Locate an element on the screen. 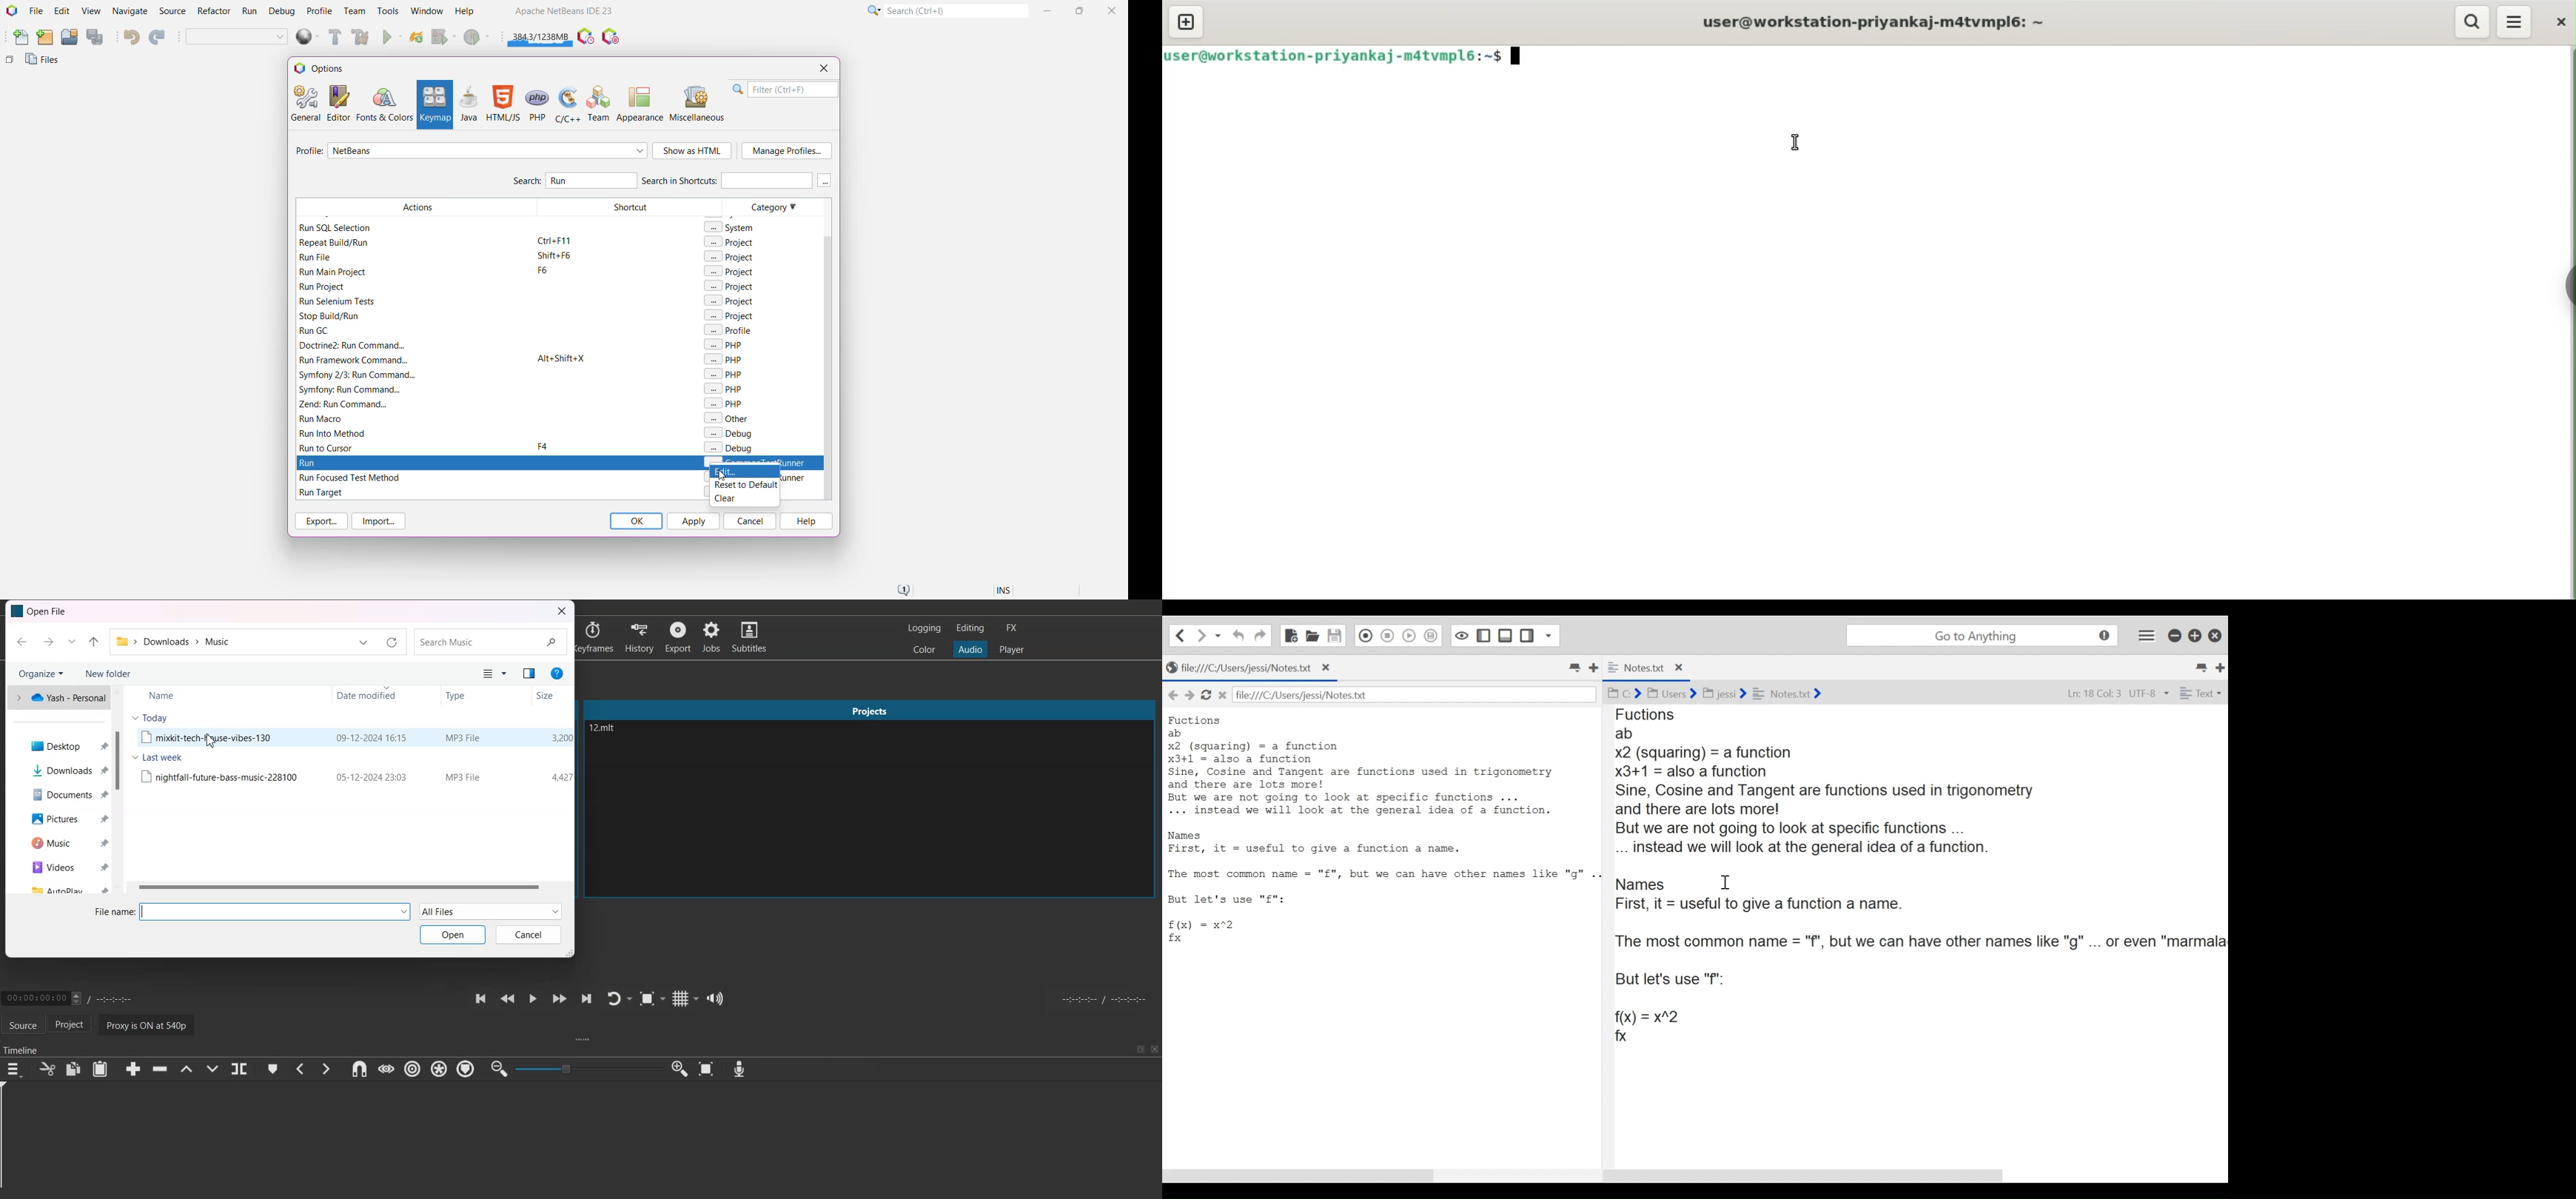 The width and height of the screenshot is (2576, 1204). Refresh is located at coordinates (392, 643).